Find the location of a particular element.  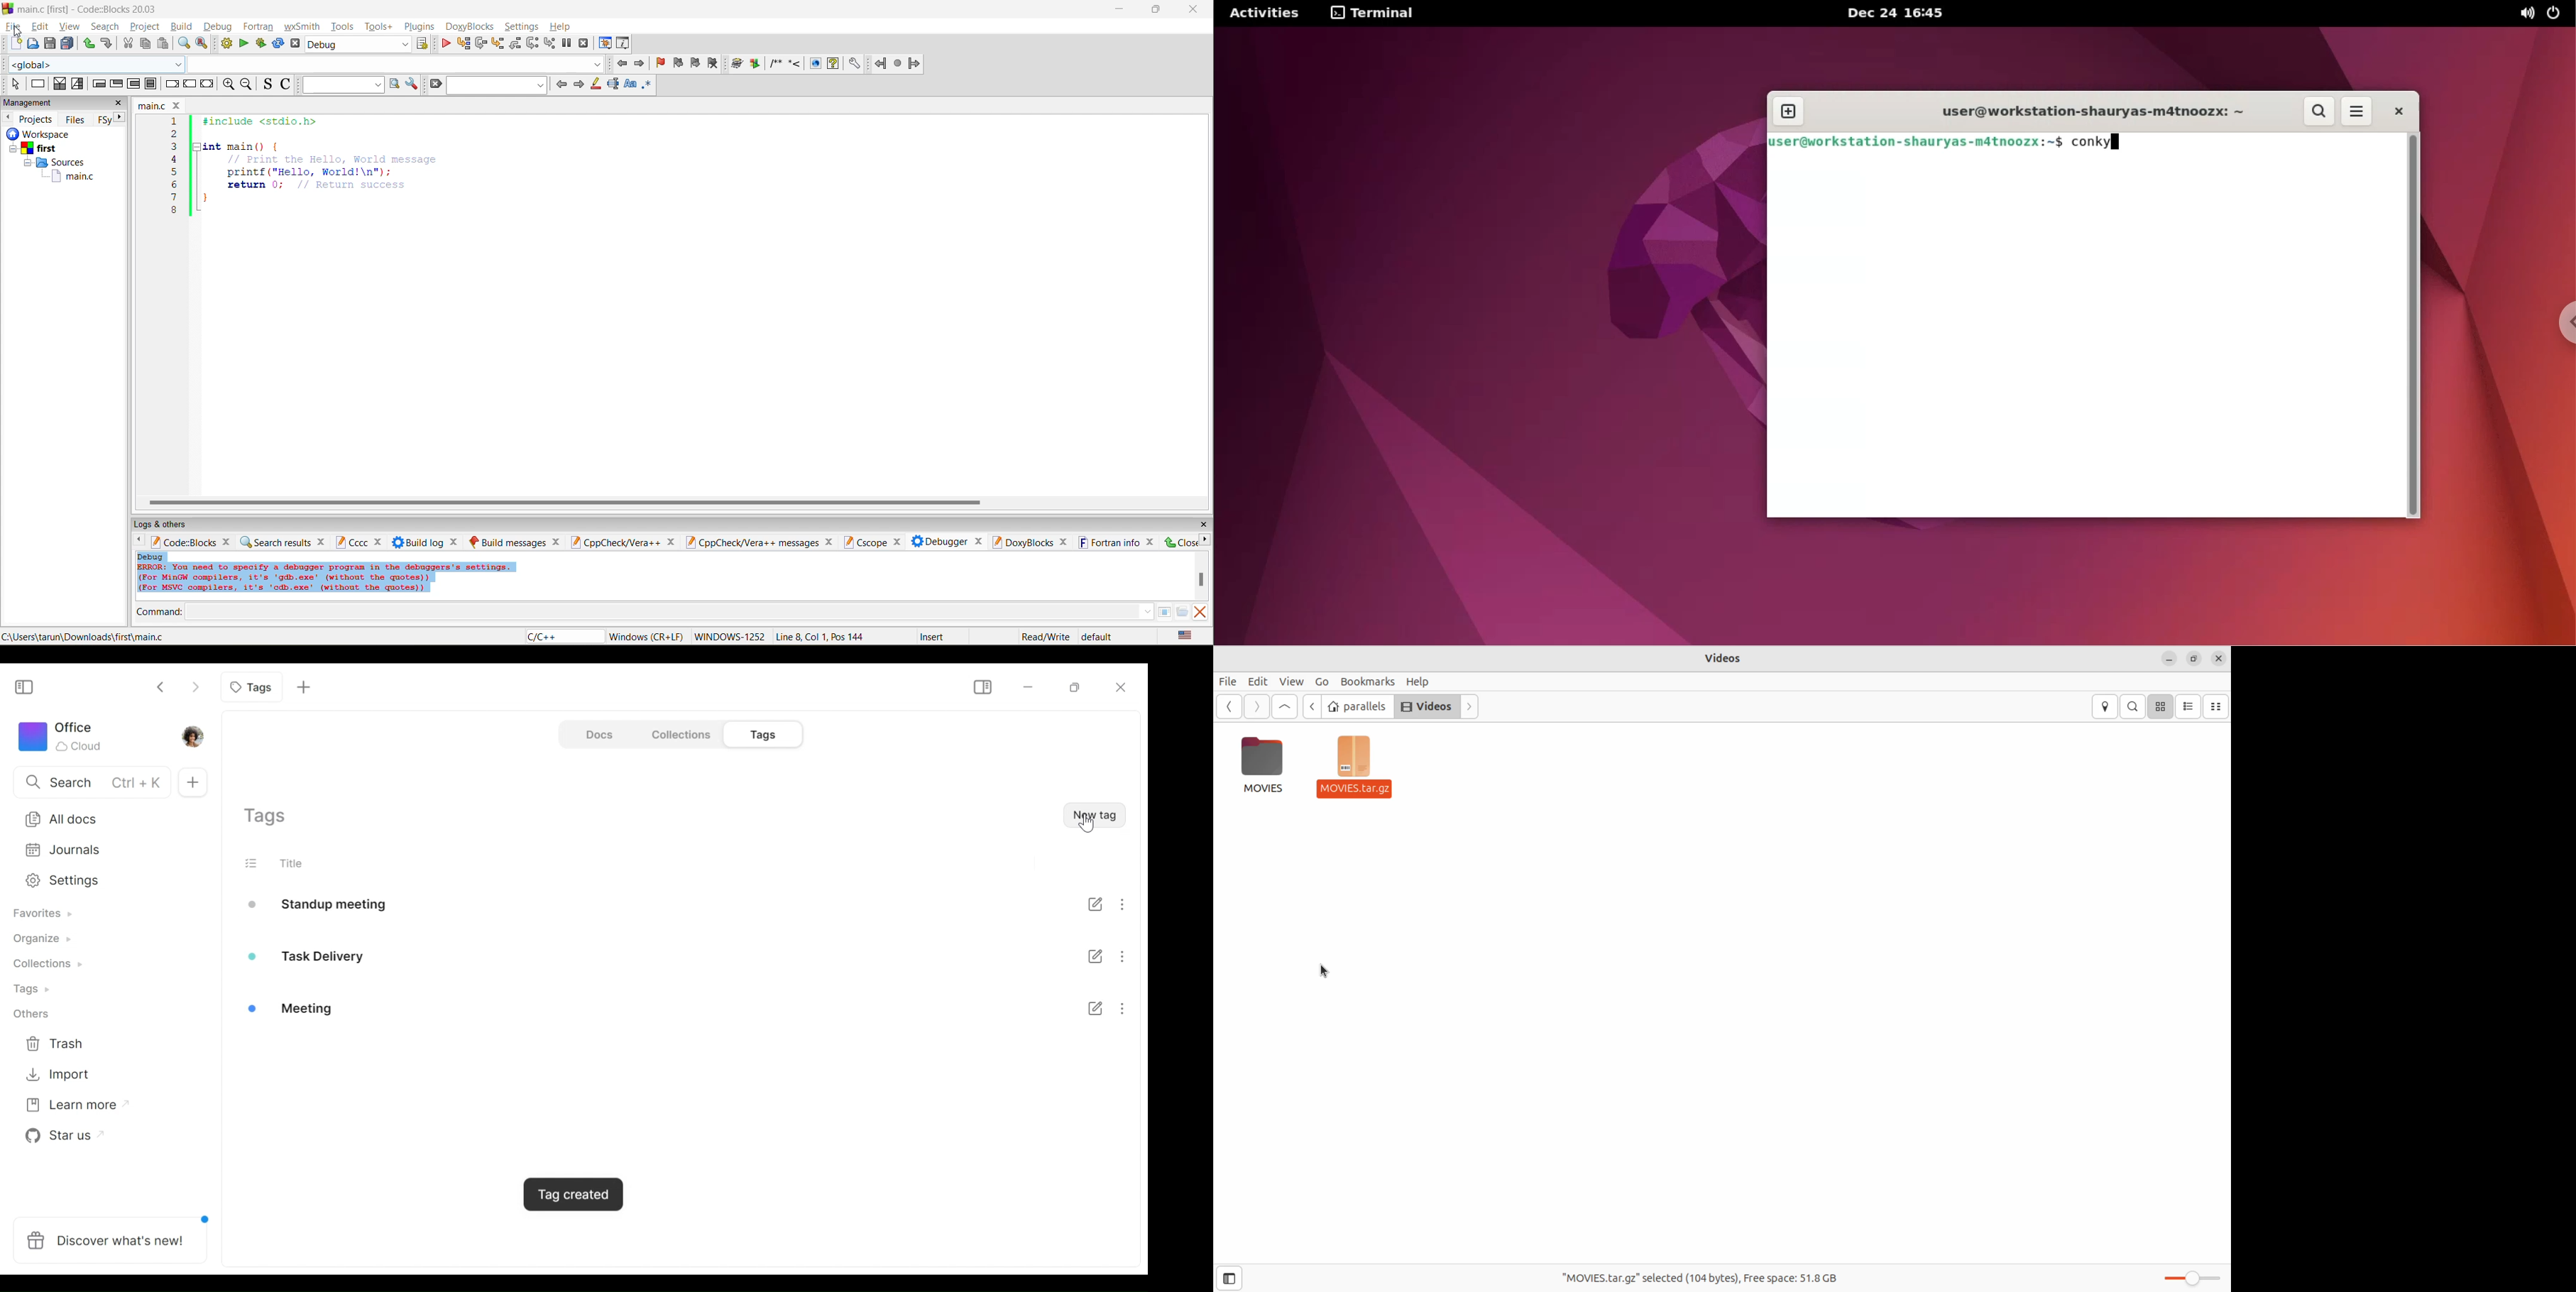

Favorites is located at coordinates (42, 915).